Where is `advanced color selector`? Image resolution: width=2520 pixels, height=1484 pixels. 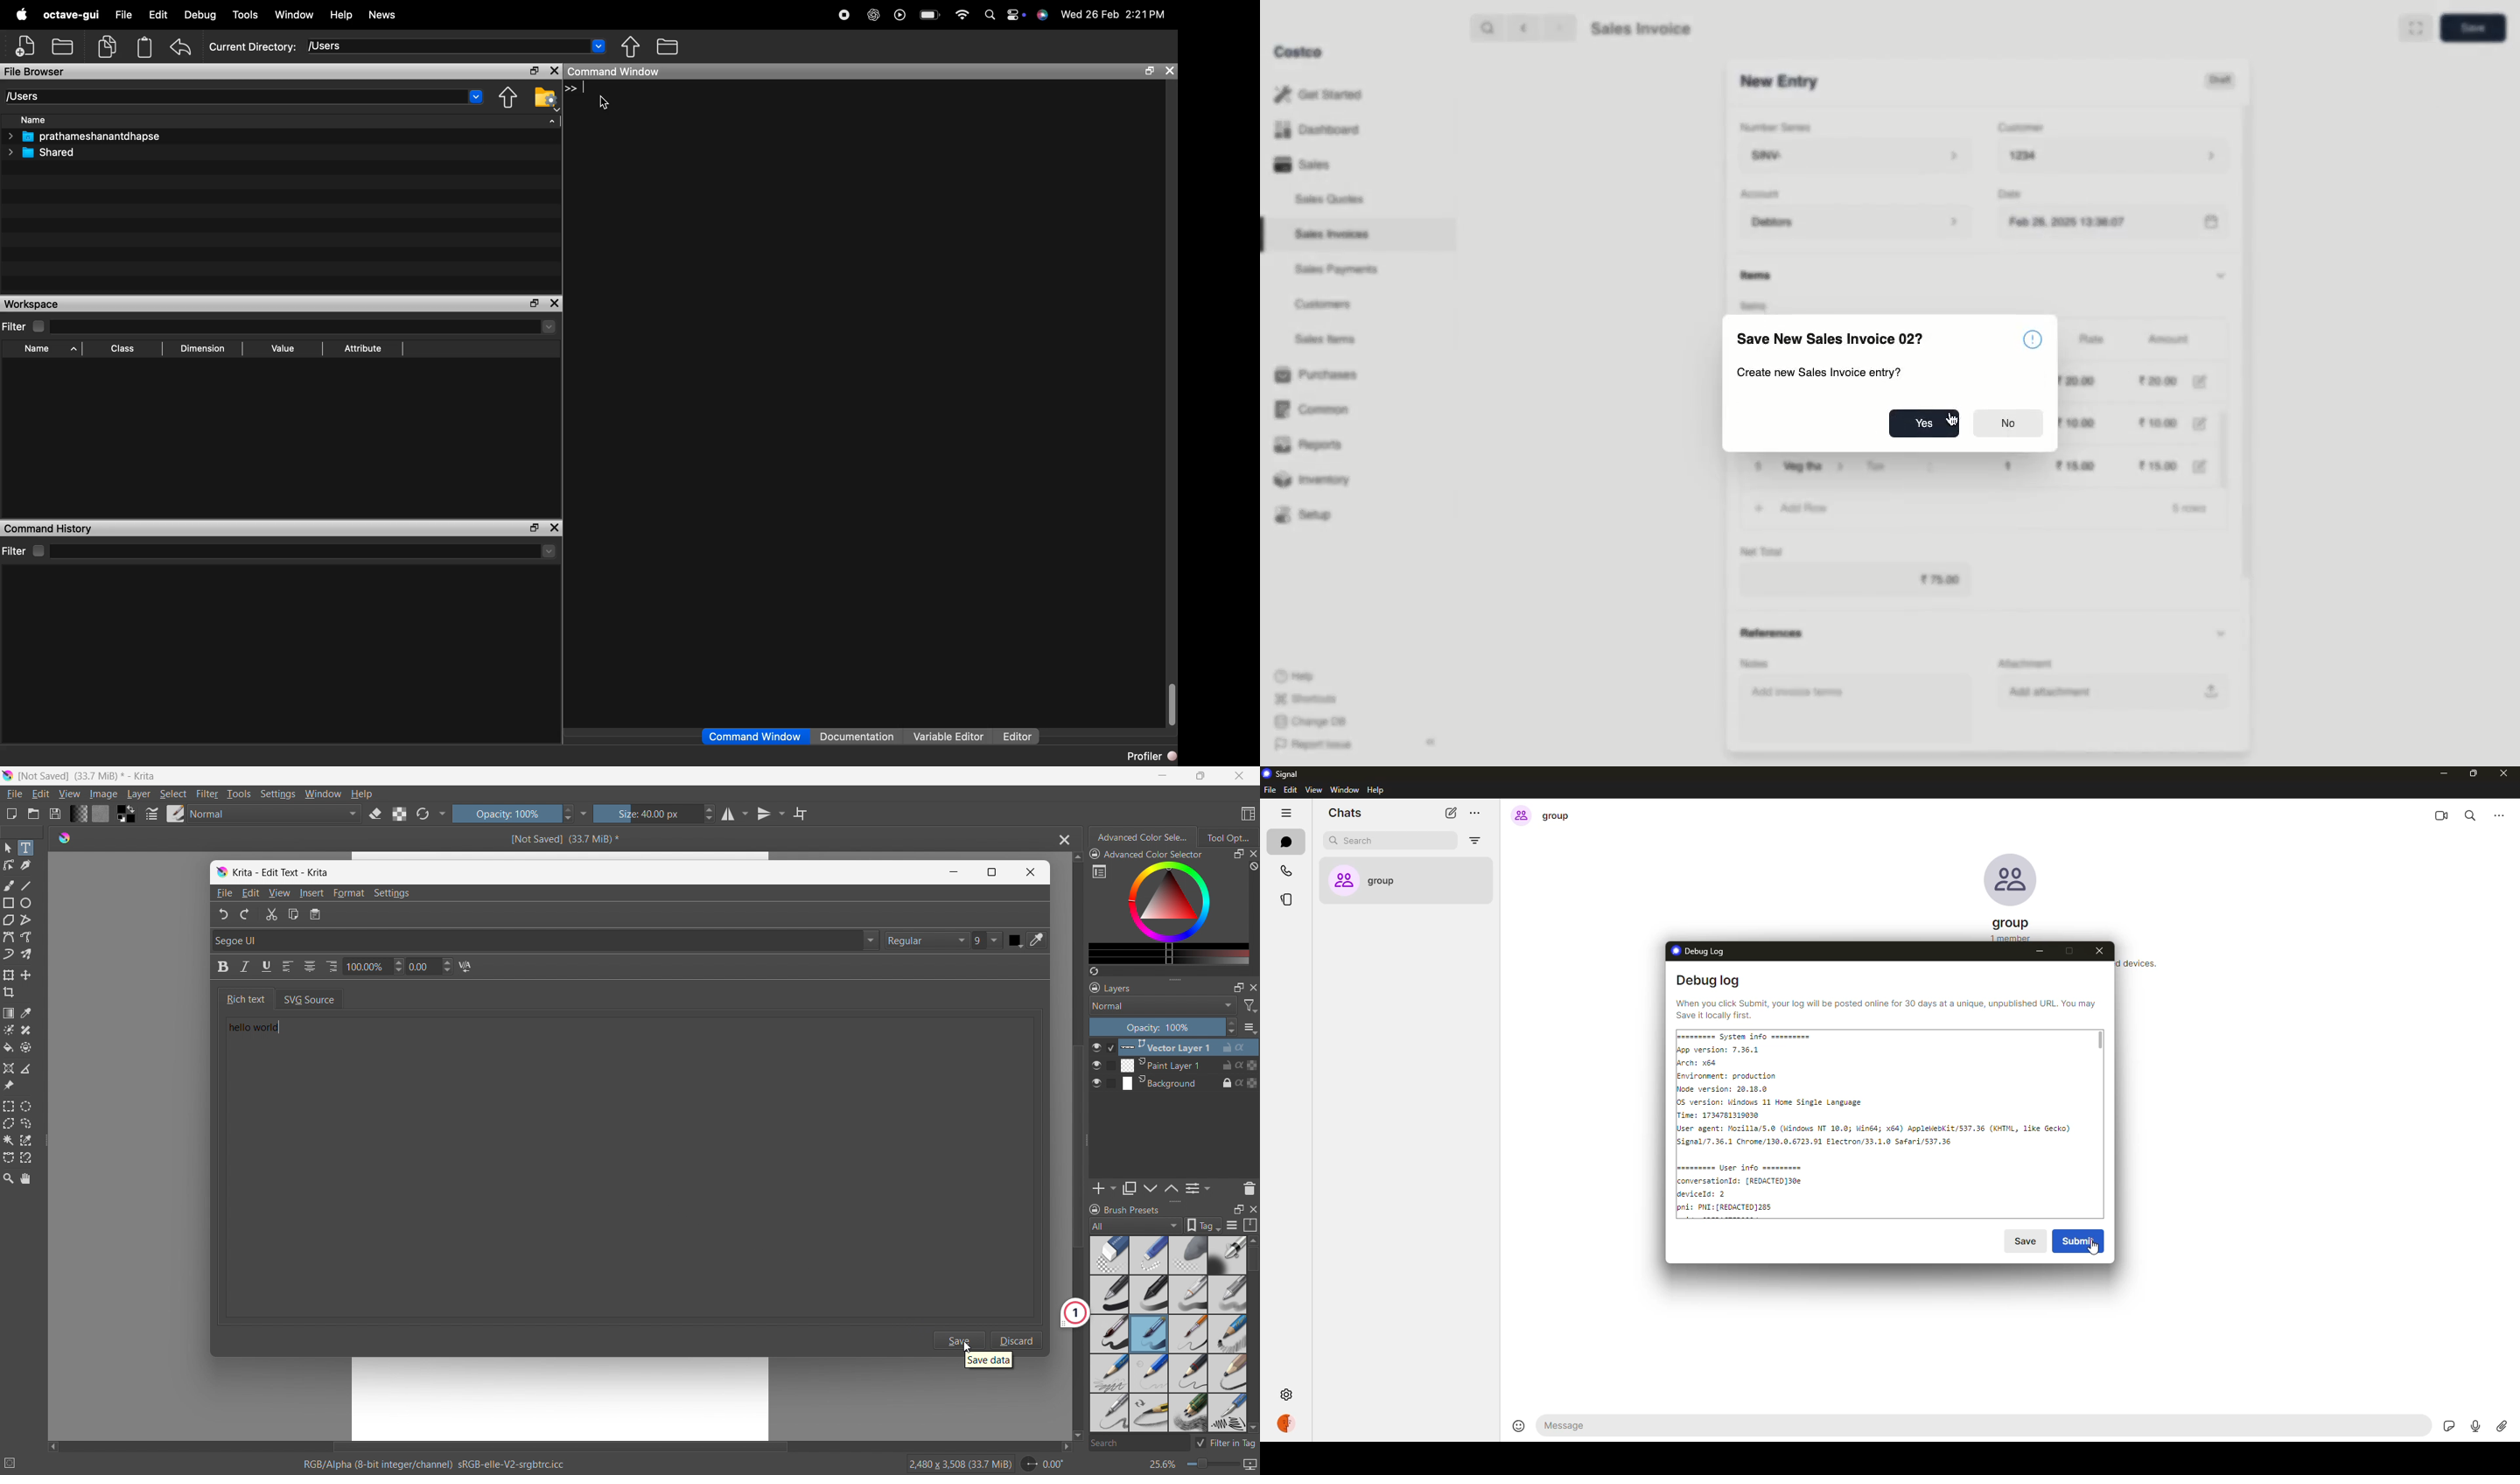 advanced color selector is located at coordinates (1146, 854).